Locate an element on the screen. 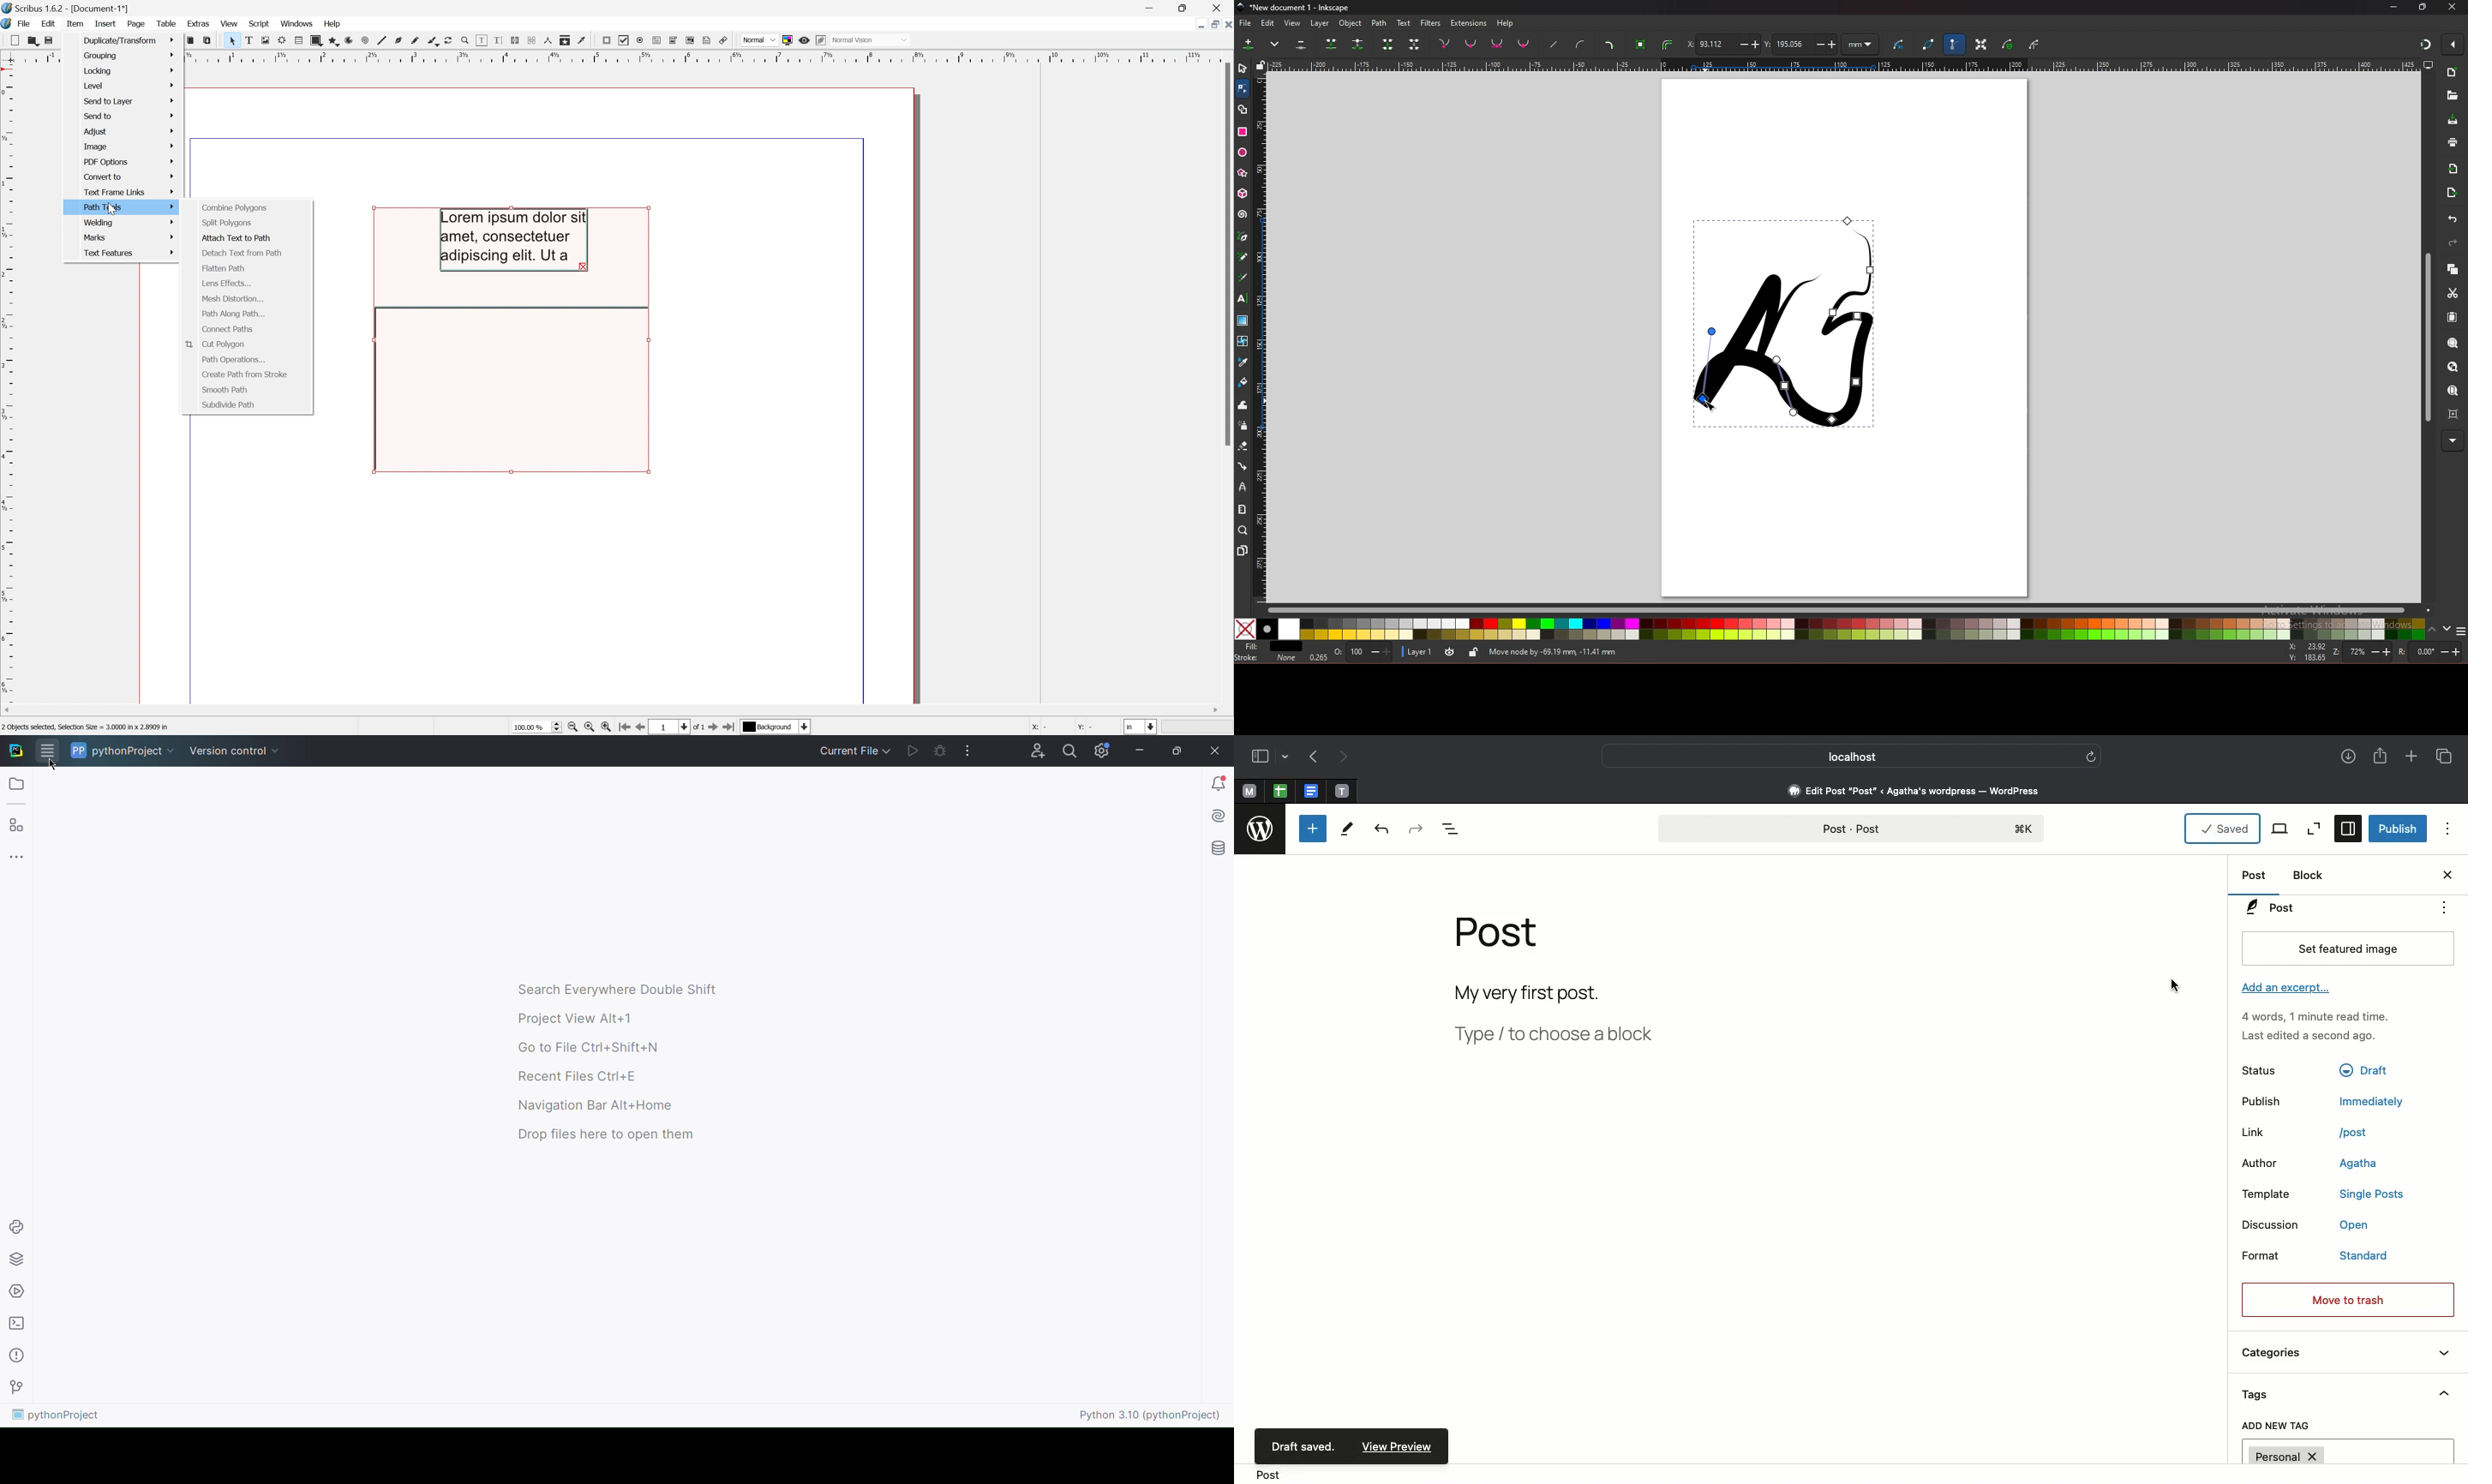  Activity is located at coordinates (2322, 1025).